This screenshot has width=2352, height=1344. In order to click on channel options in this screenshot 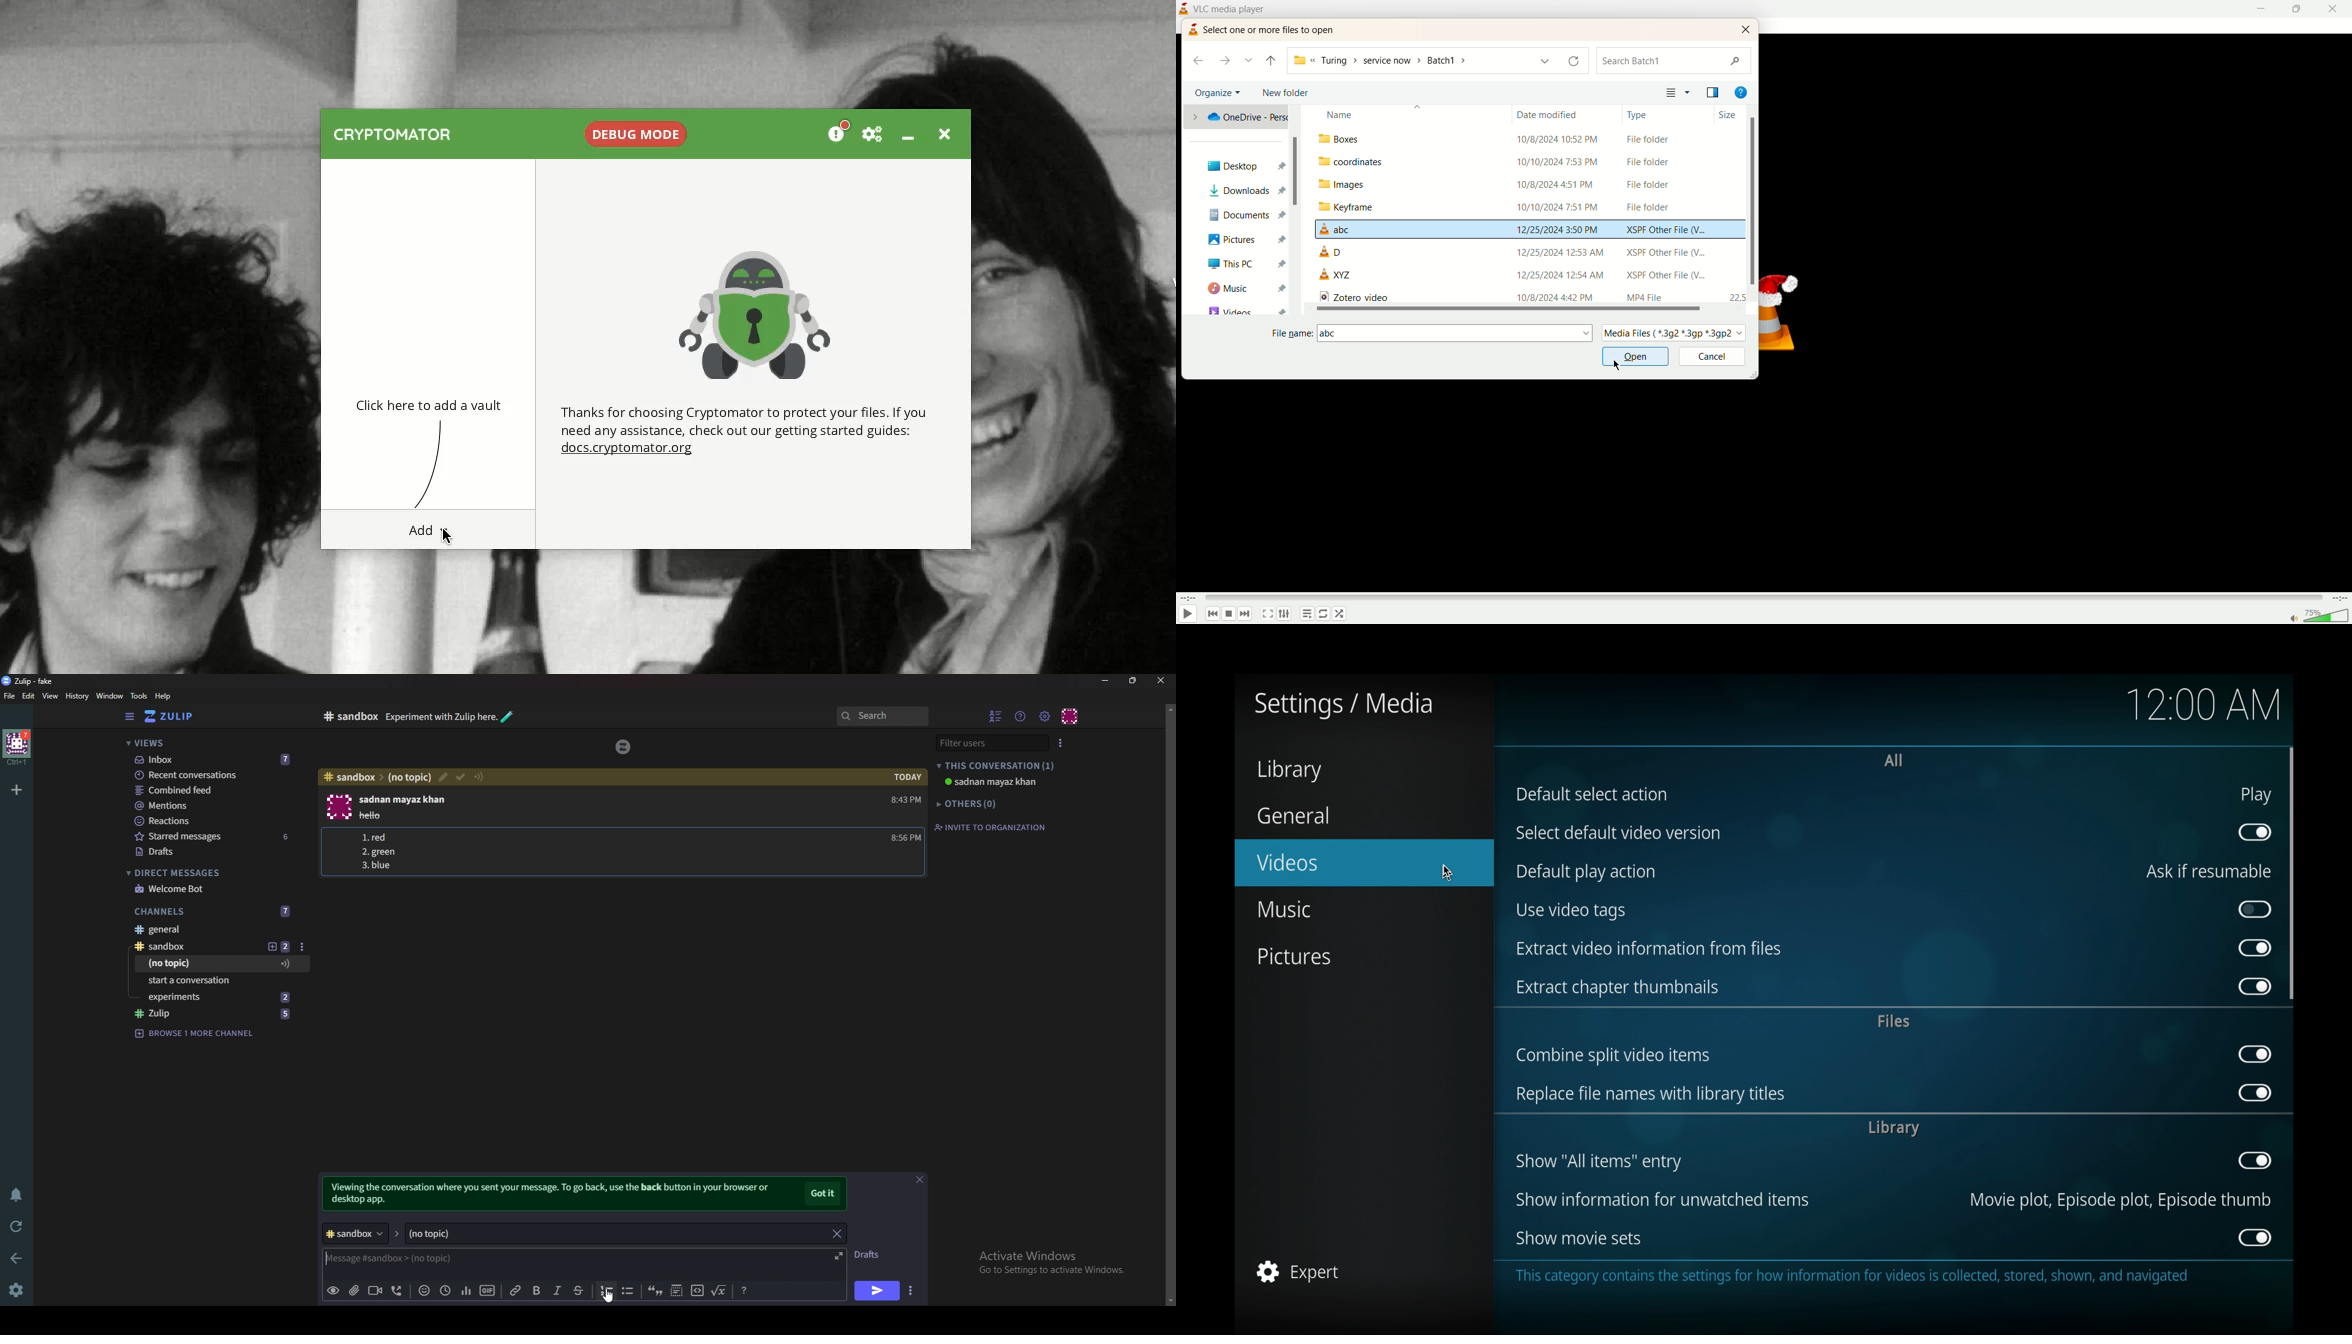, I will do `click(302, 947)`.